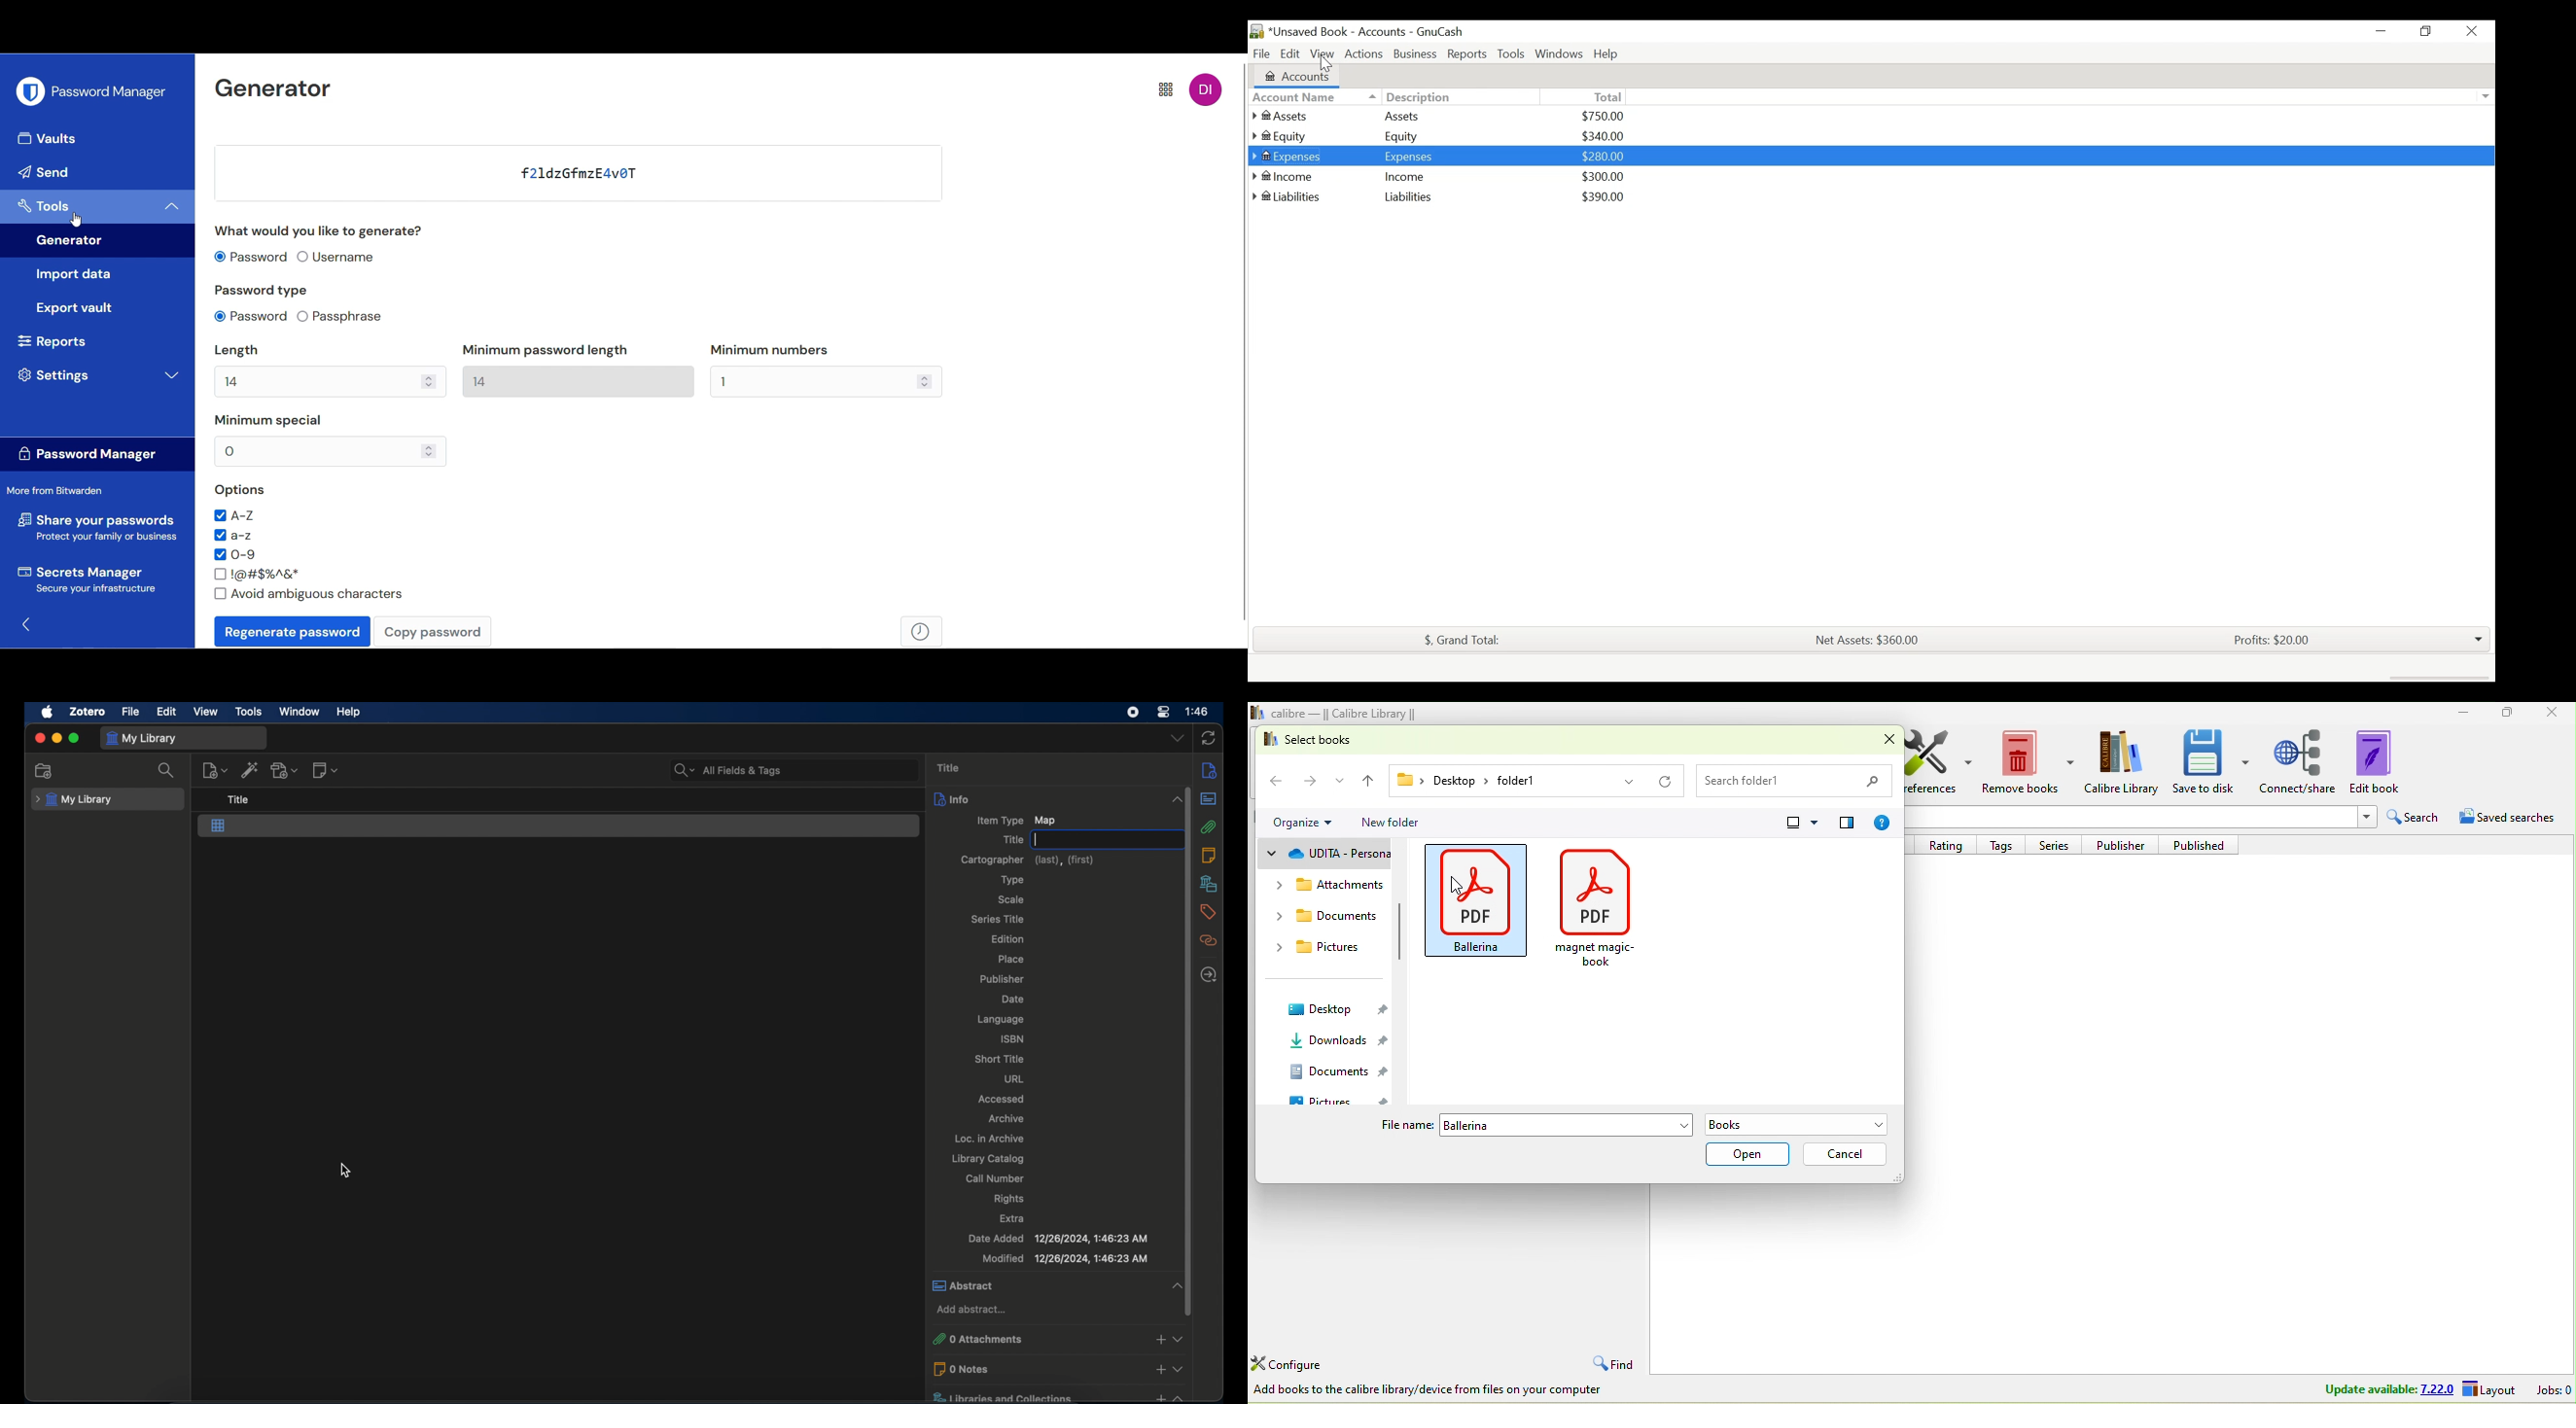 The image size is (2576, 1428). I want to click on add attachment, so click(285, 770).